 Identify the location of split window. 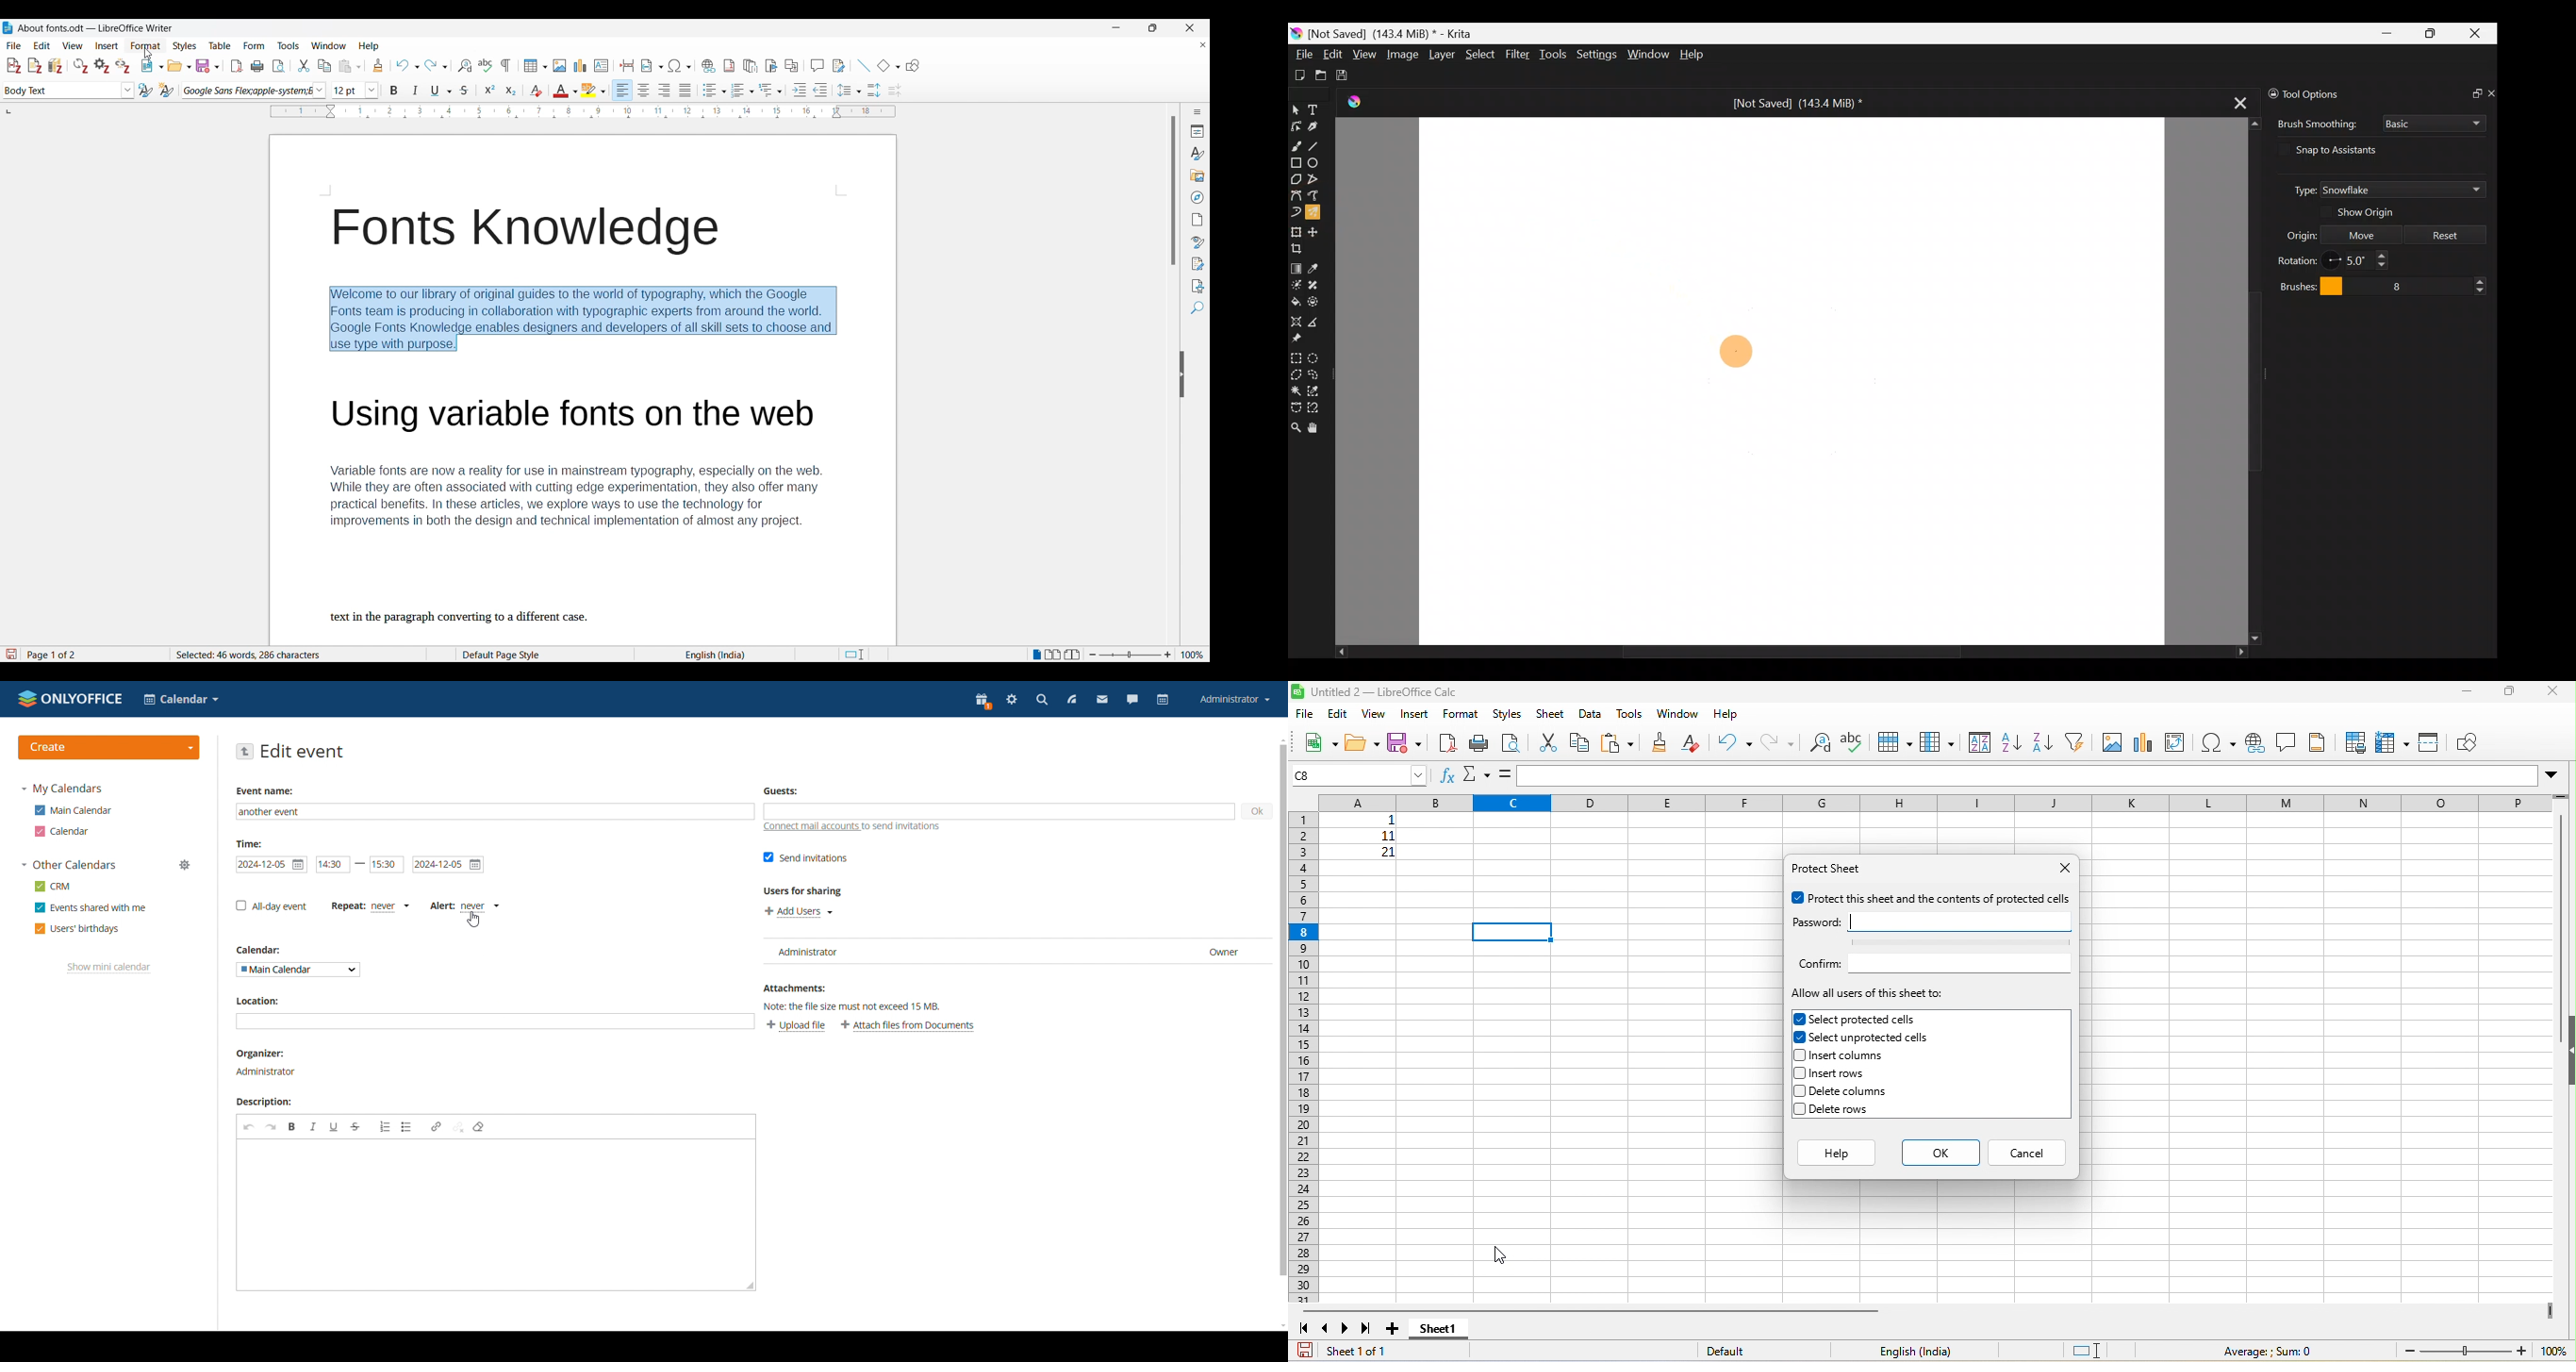
(2430, 744).